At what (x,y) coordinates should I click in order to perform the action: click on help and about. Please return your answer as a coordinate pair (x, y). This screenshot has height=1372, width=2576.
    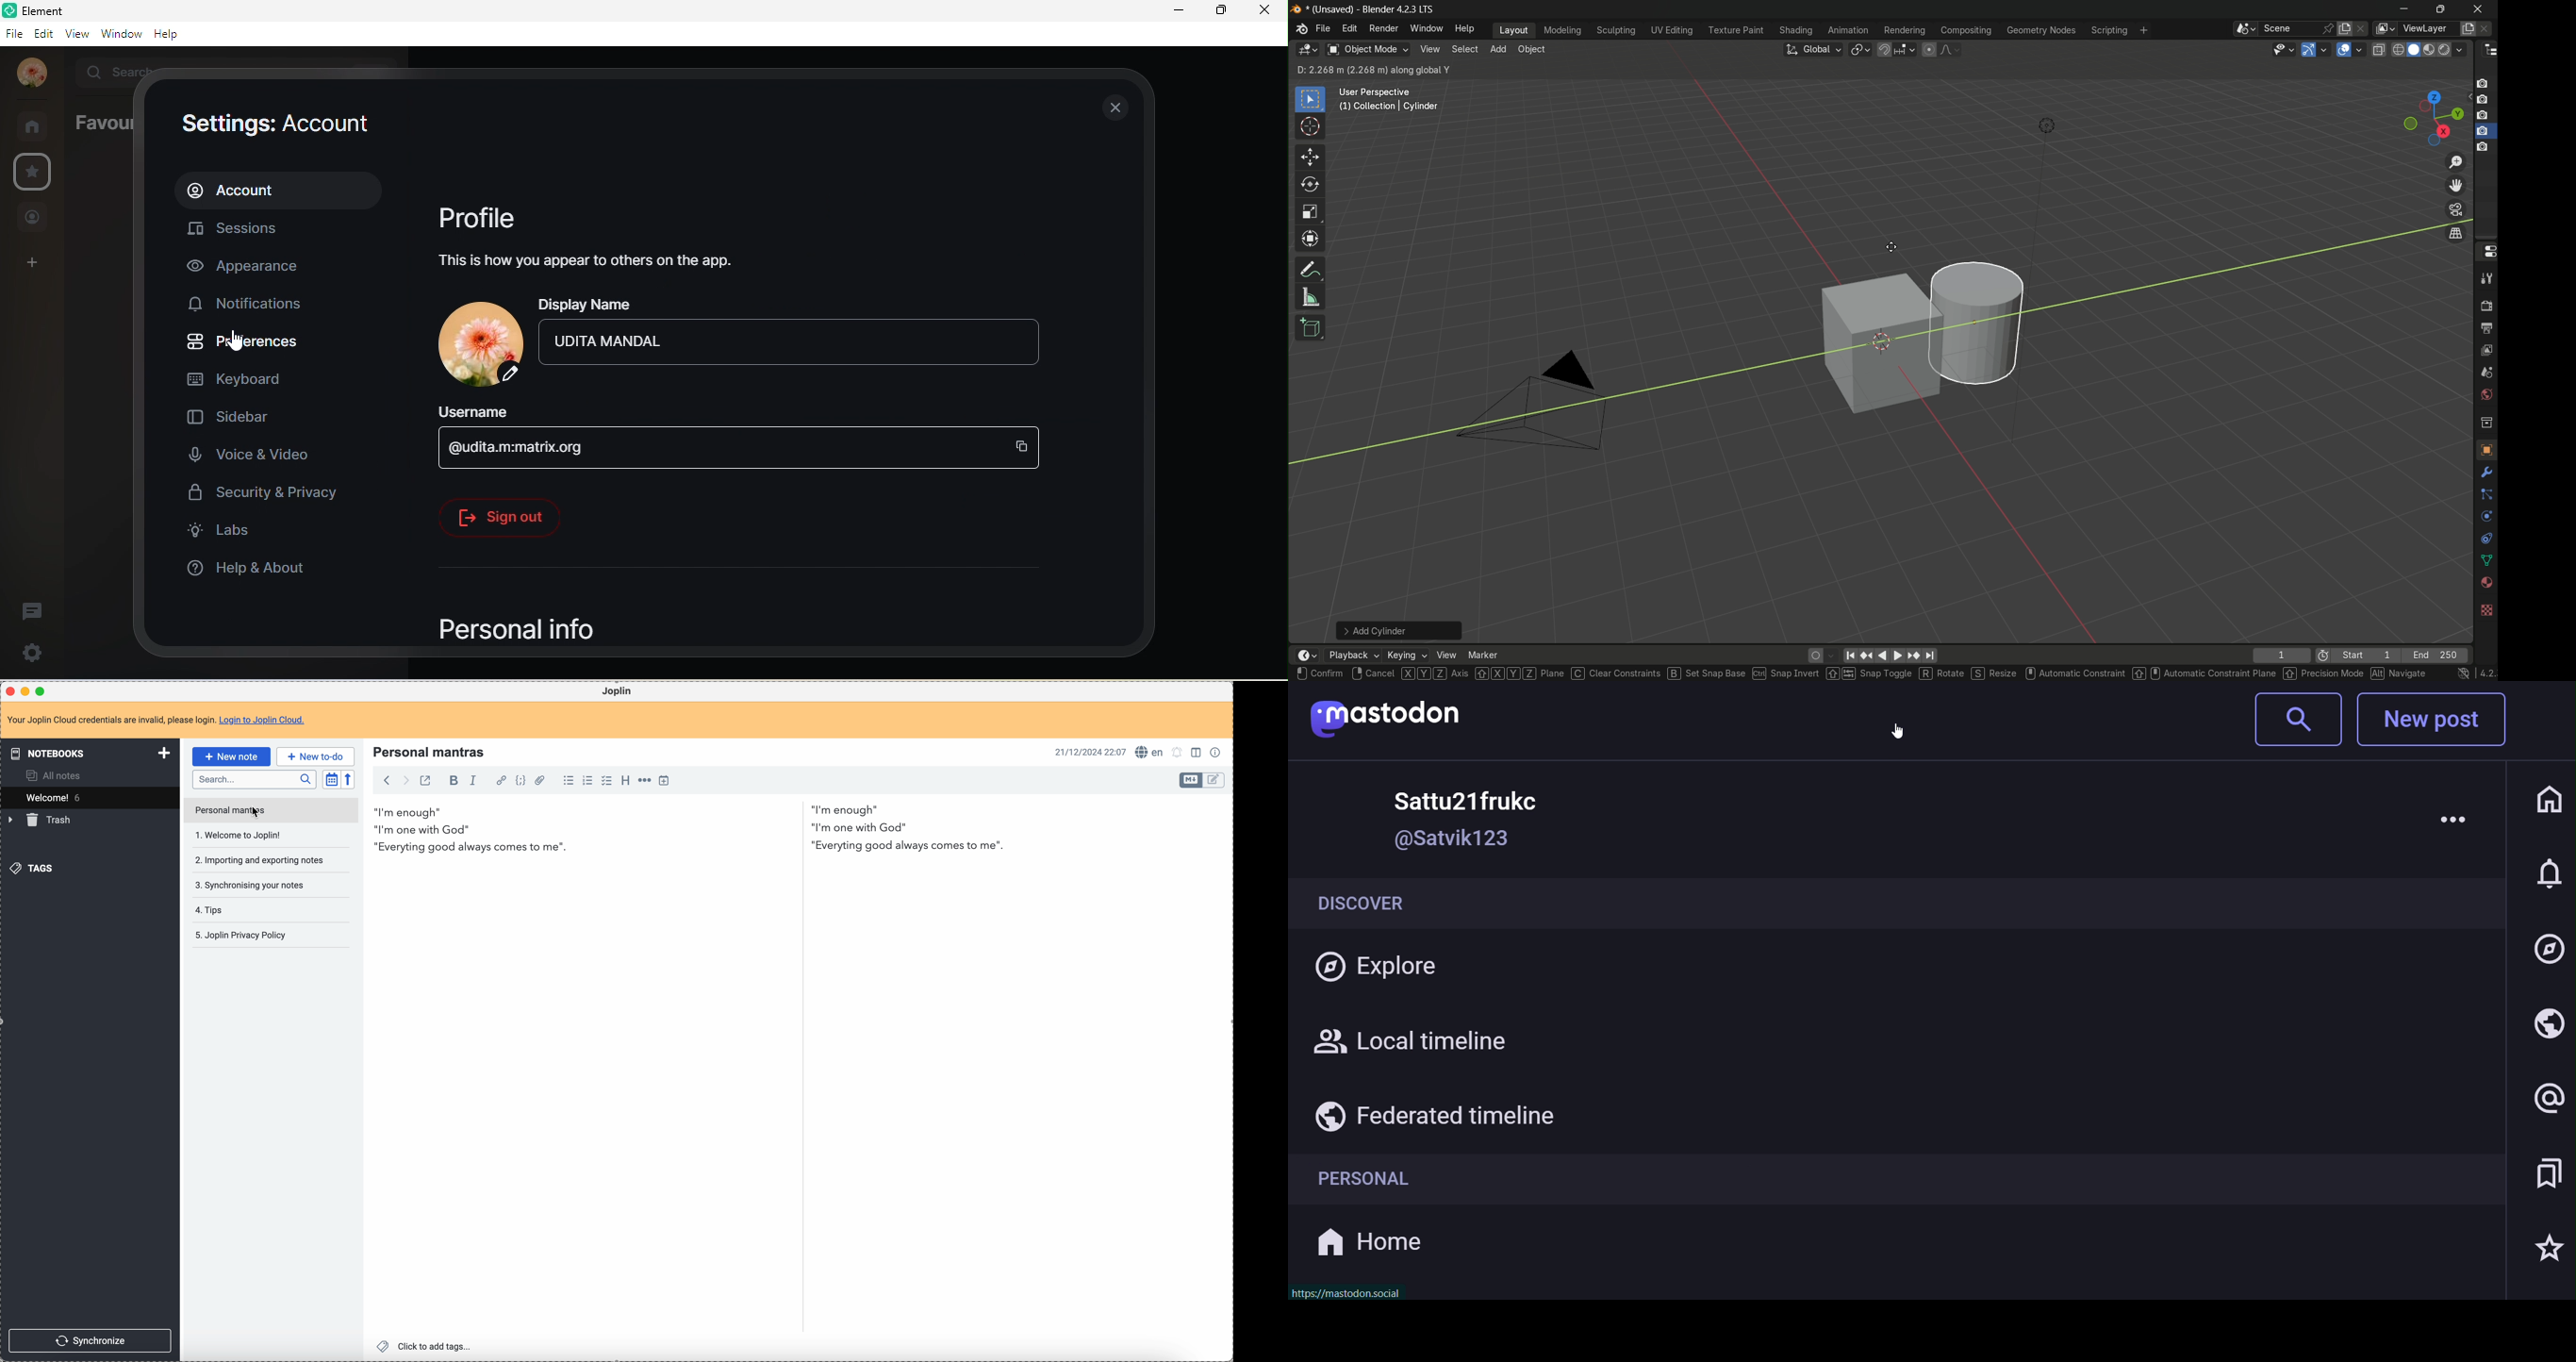
    Looking at the image, I should click on (250, 569).